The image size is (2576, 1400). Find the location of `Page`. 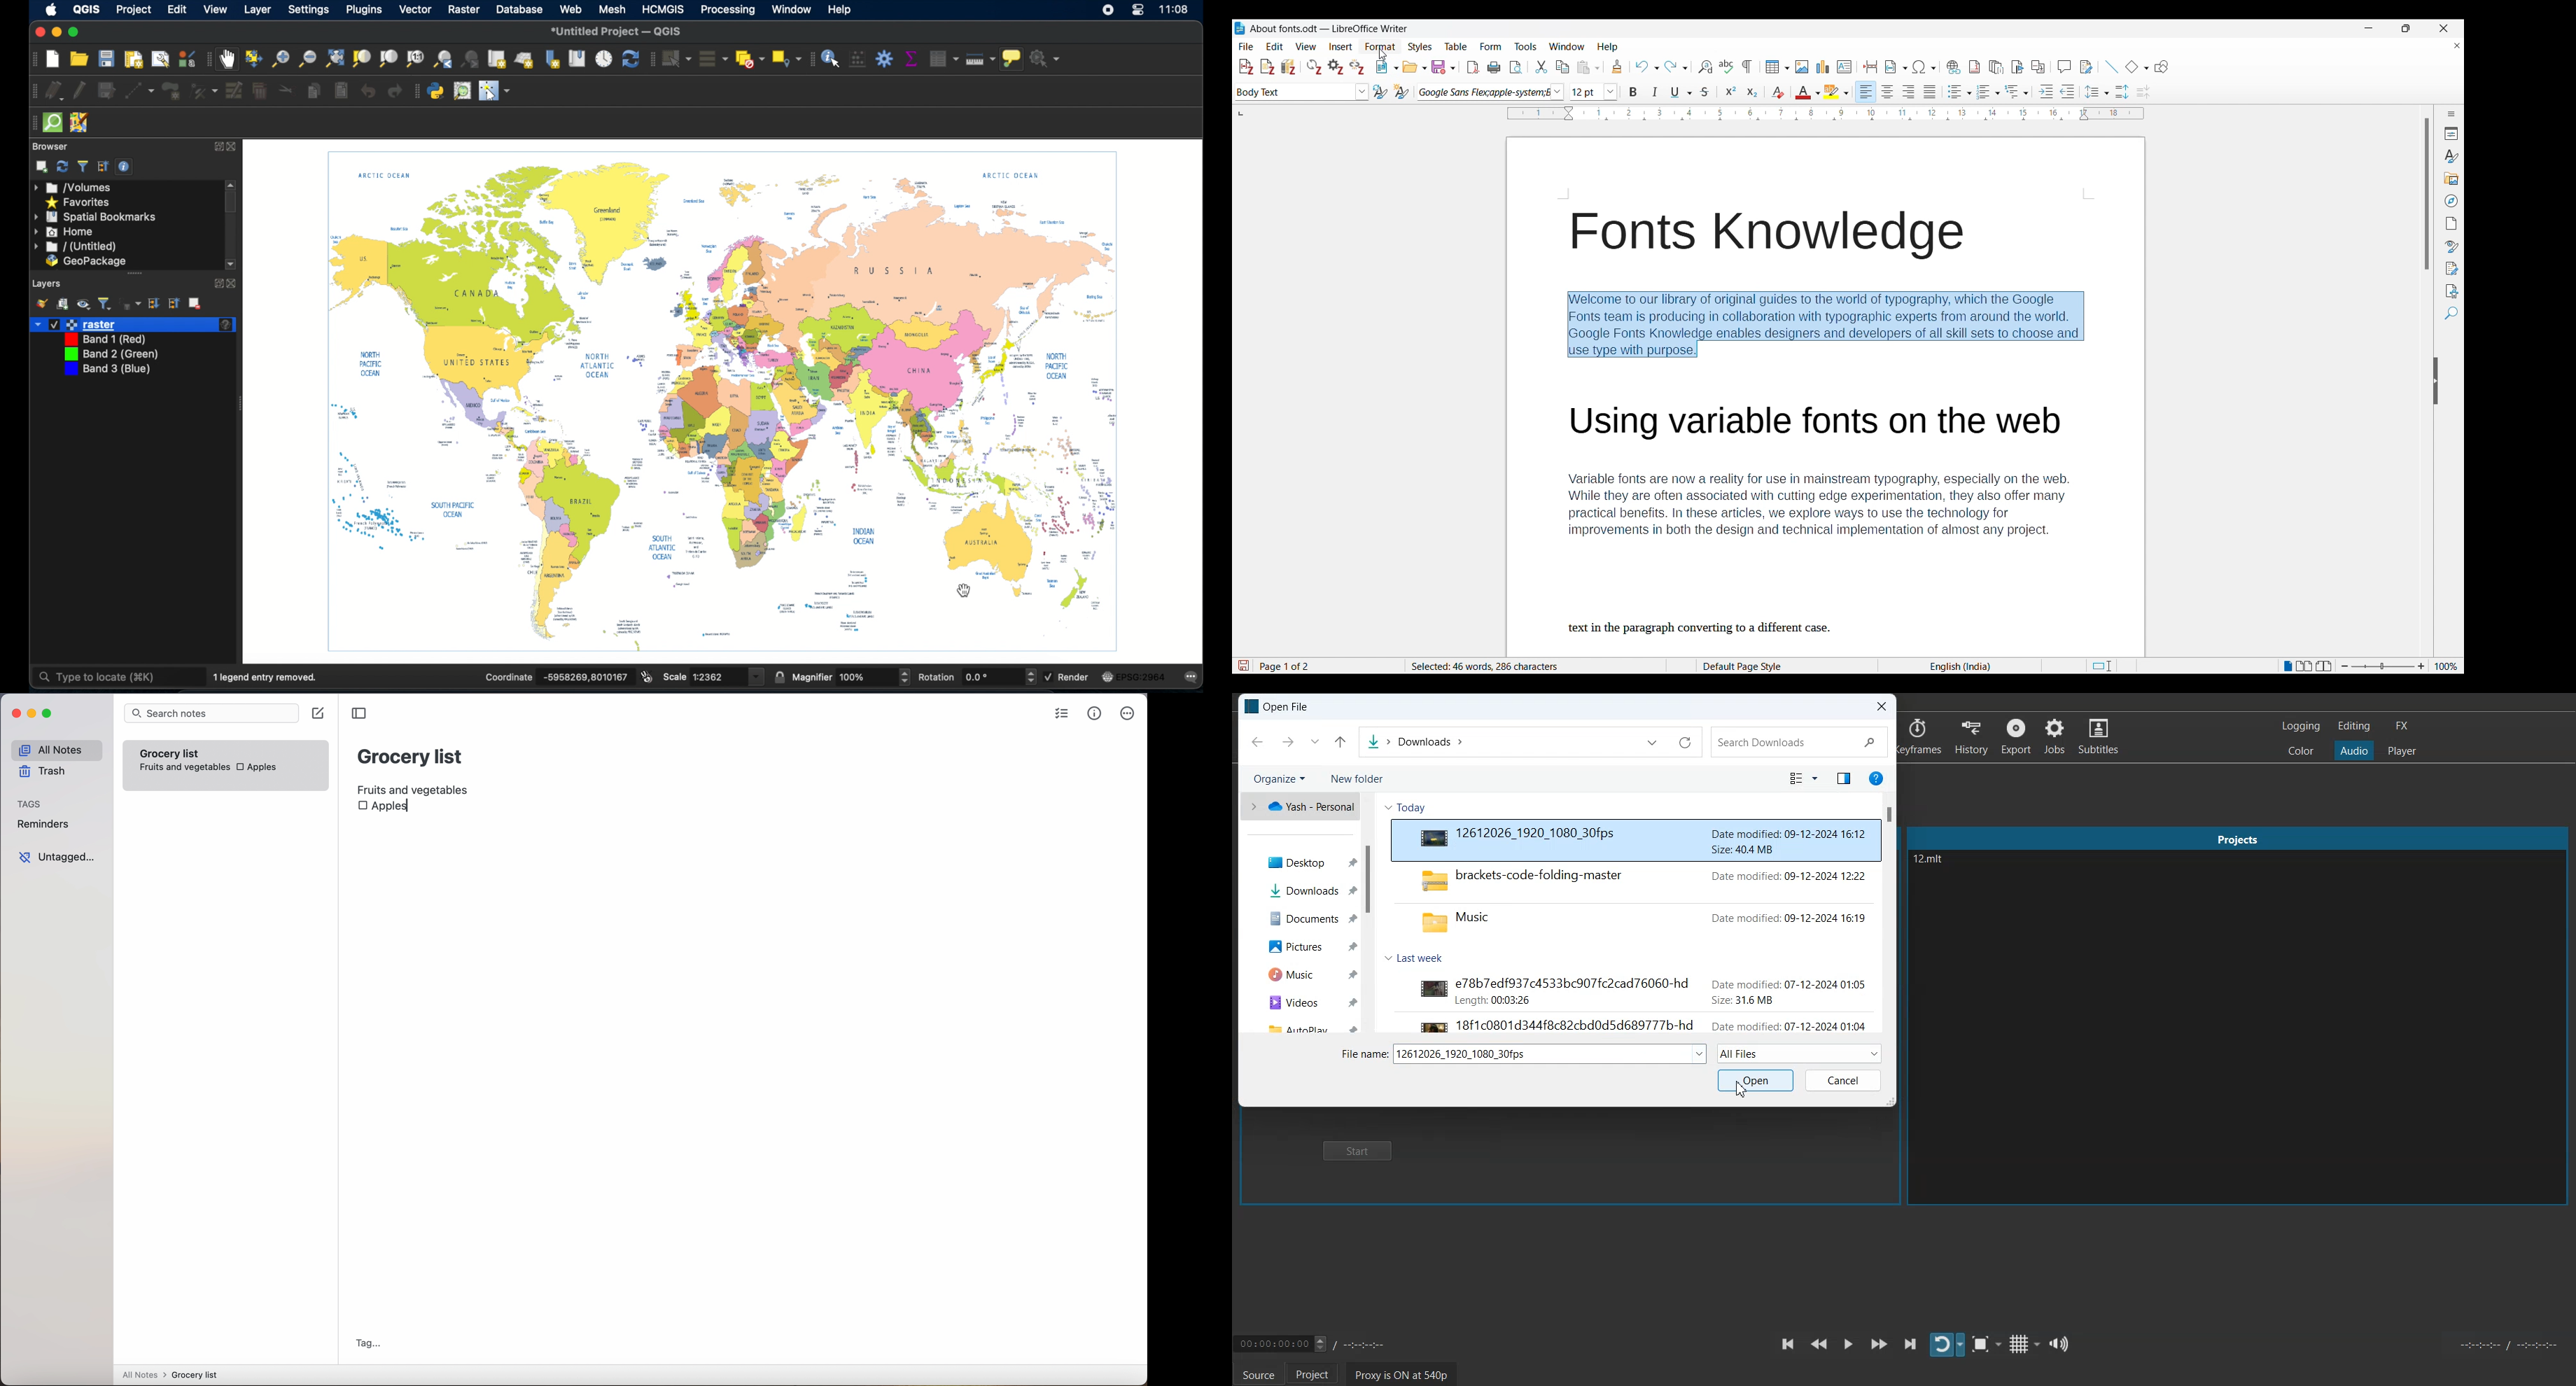

Page is located at coordinates (2452, 223).